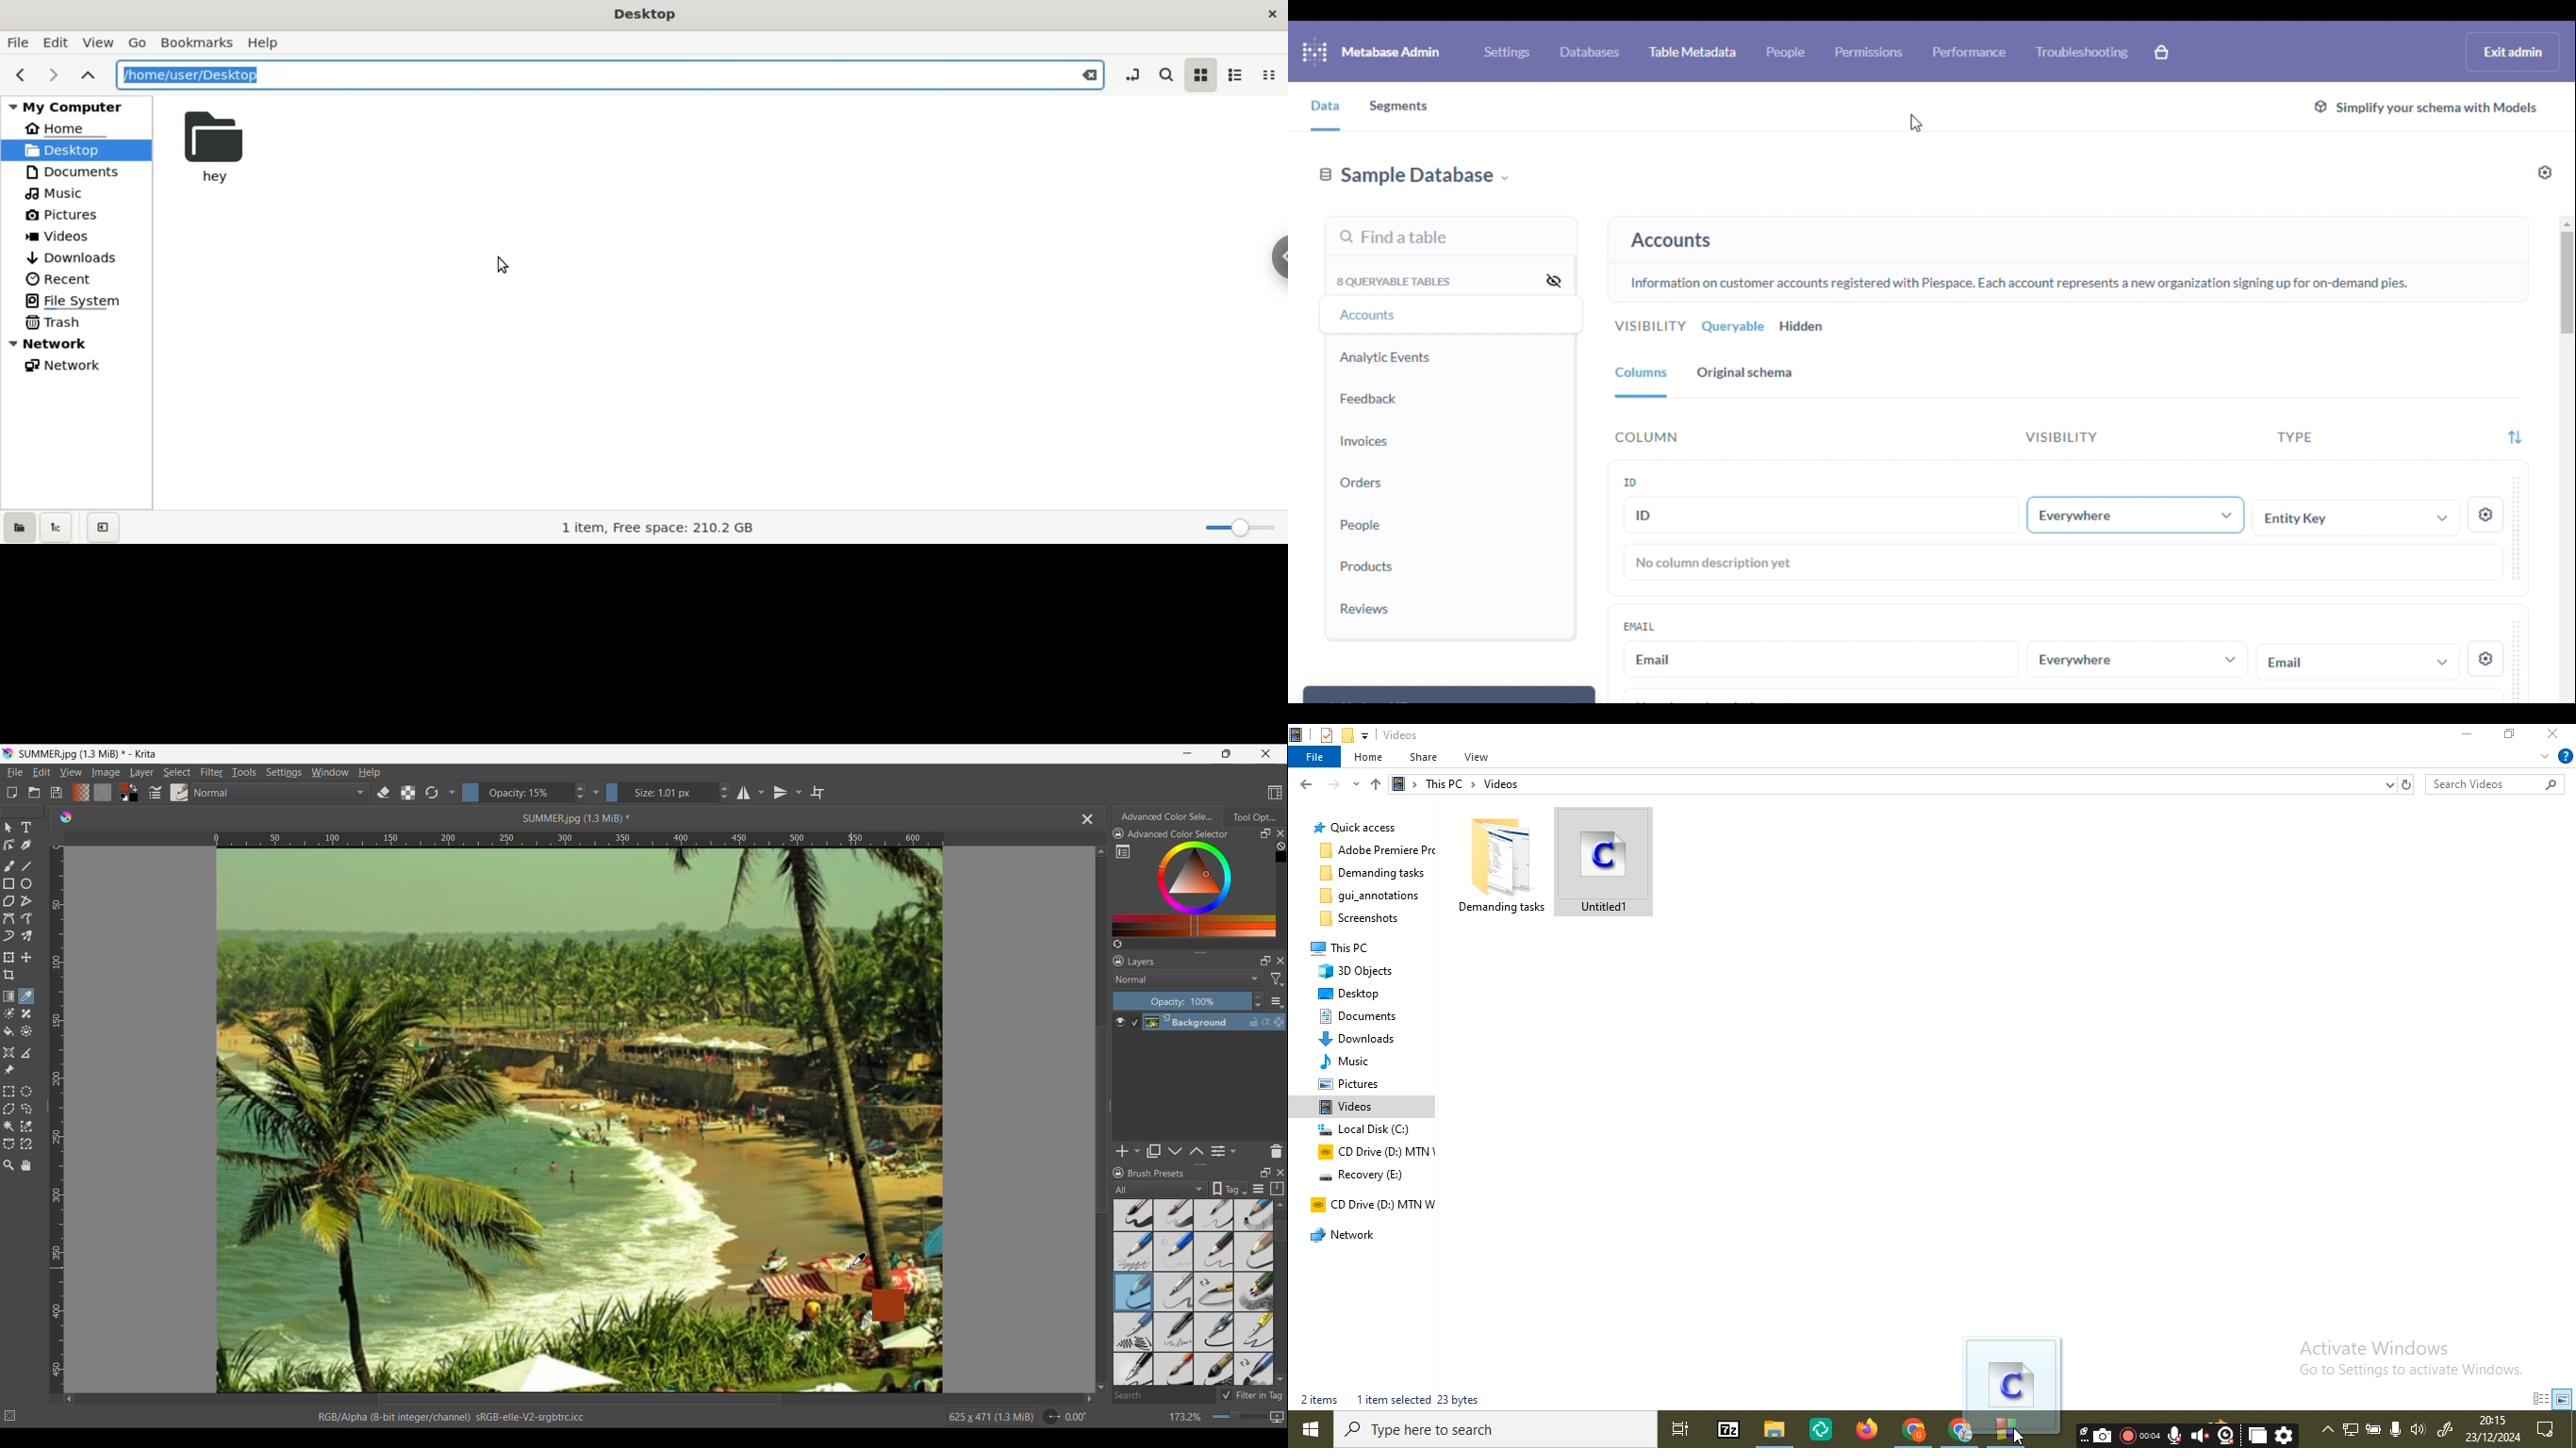 Image resolution: width=2576 pixels, height=1456 pixels. I want to click on previous, so click(19, 74).